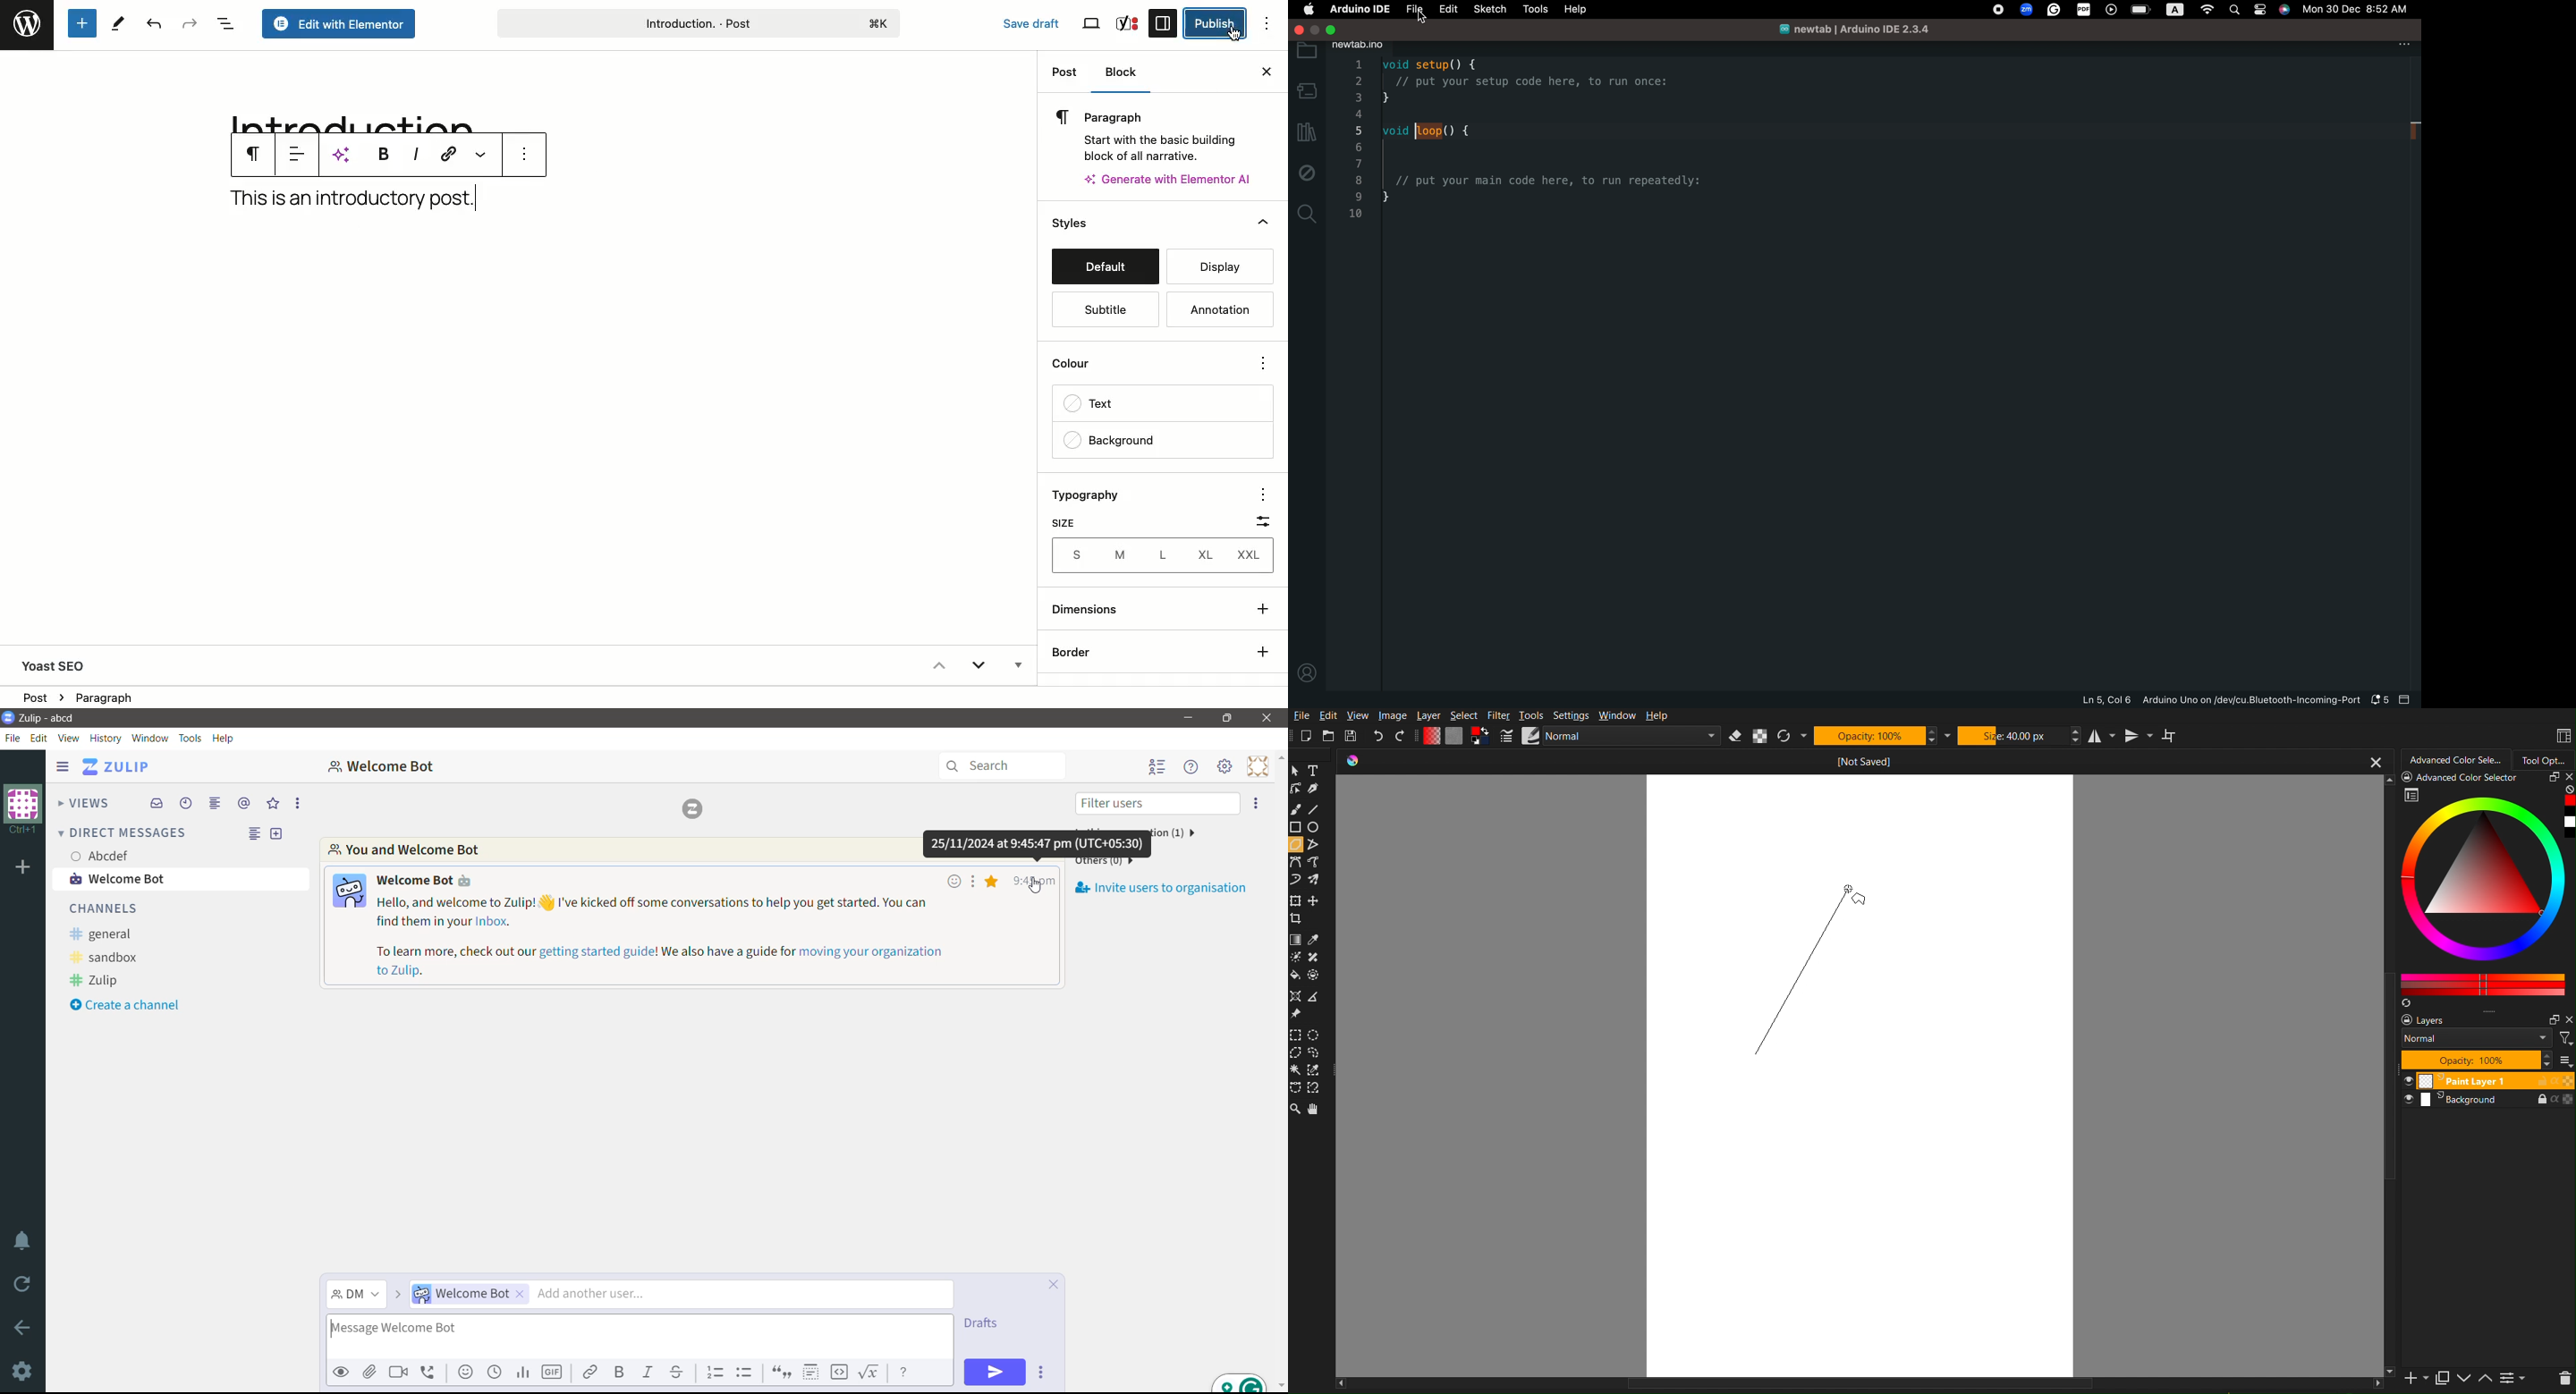 The image size is (2576, 1400). What do you see at coordinates (2479, 1040) in the screenshot?
I see `blend mode` at bounding box center [2479, 1040].